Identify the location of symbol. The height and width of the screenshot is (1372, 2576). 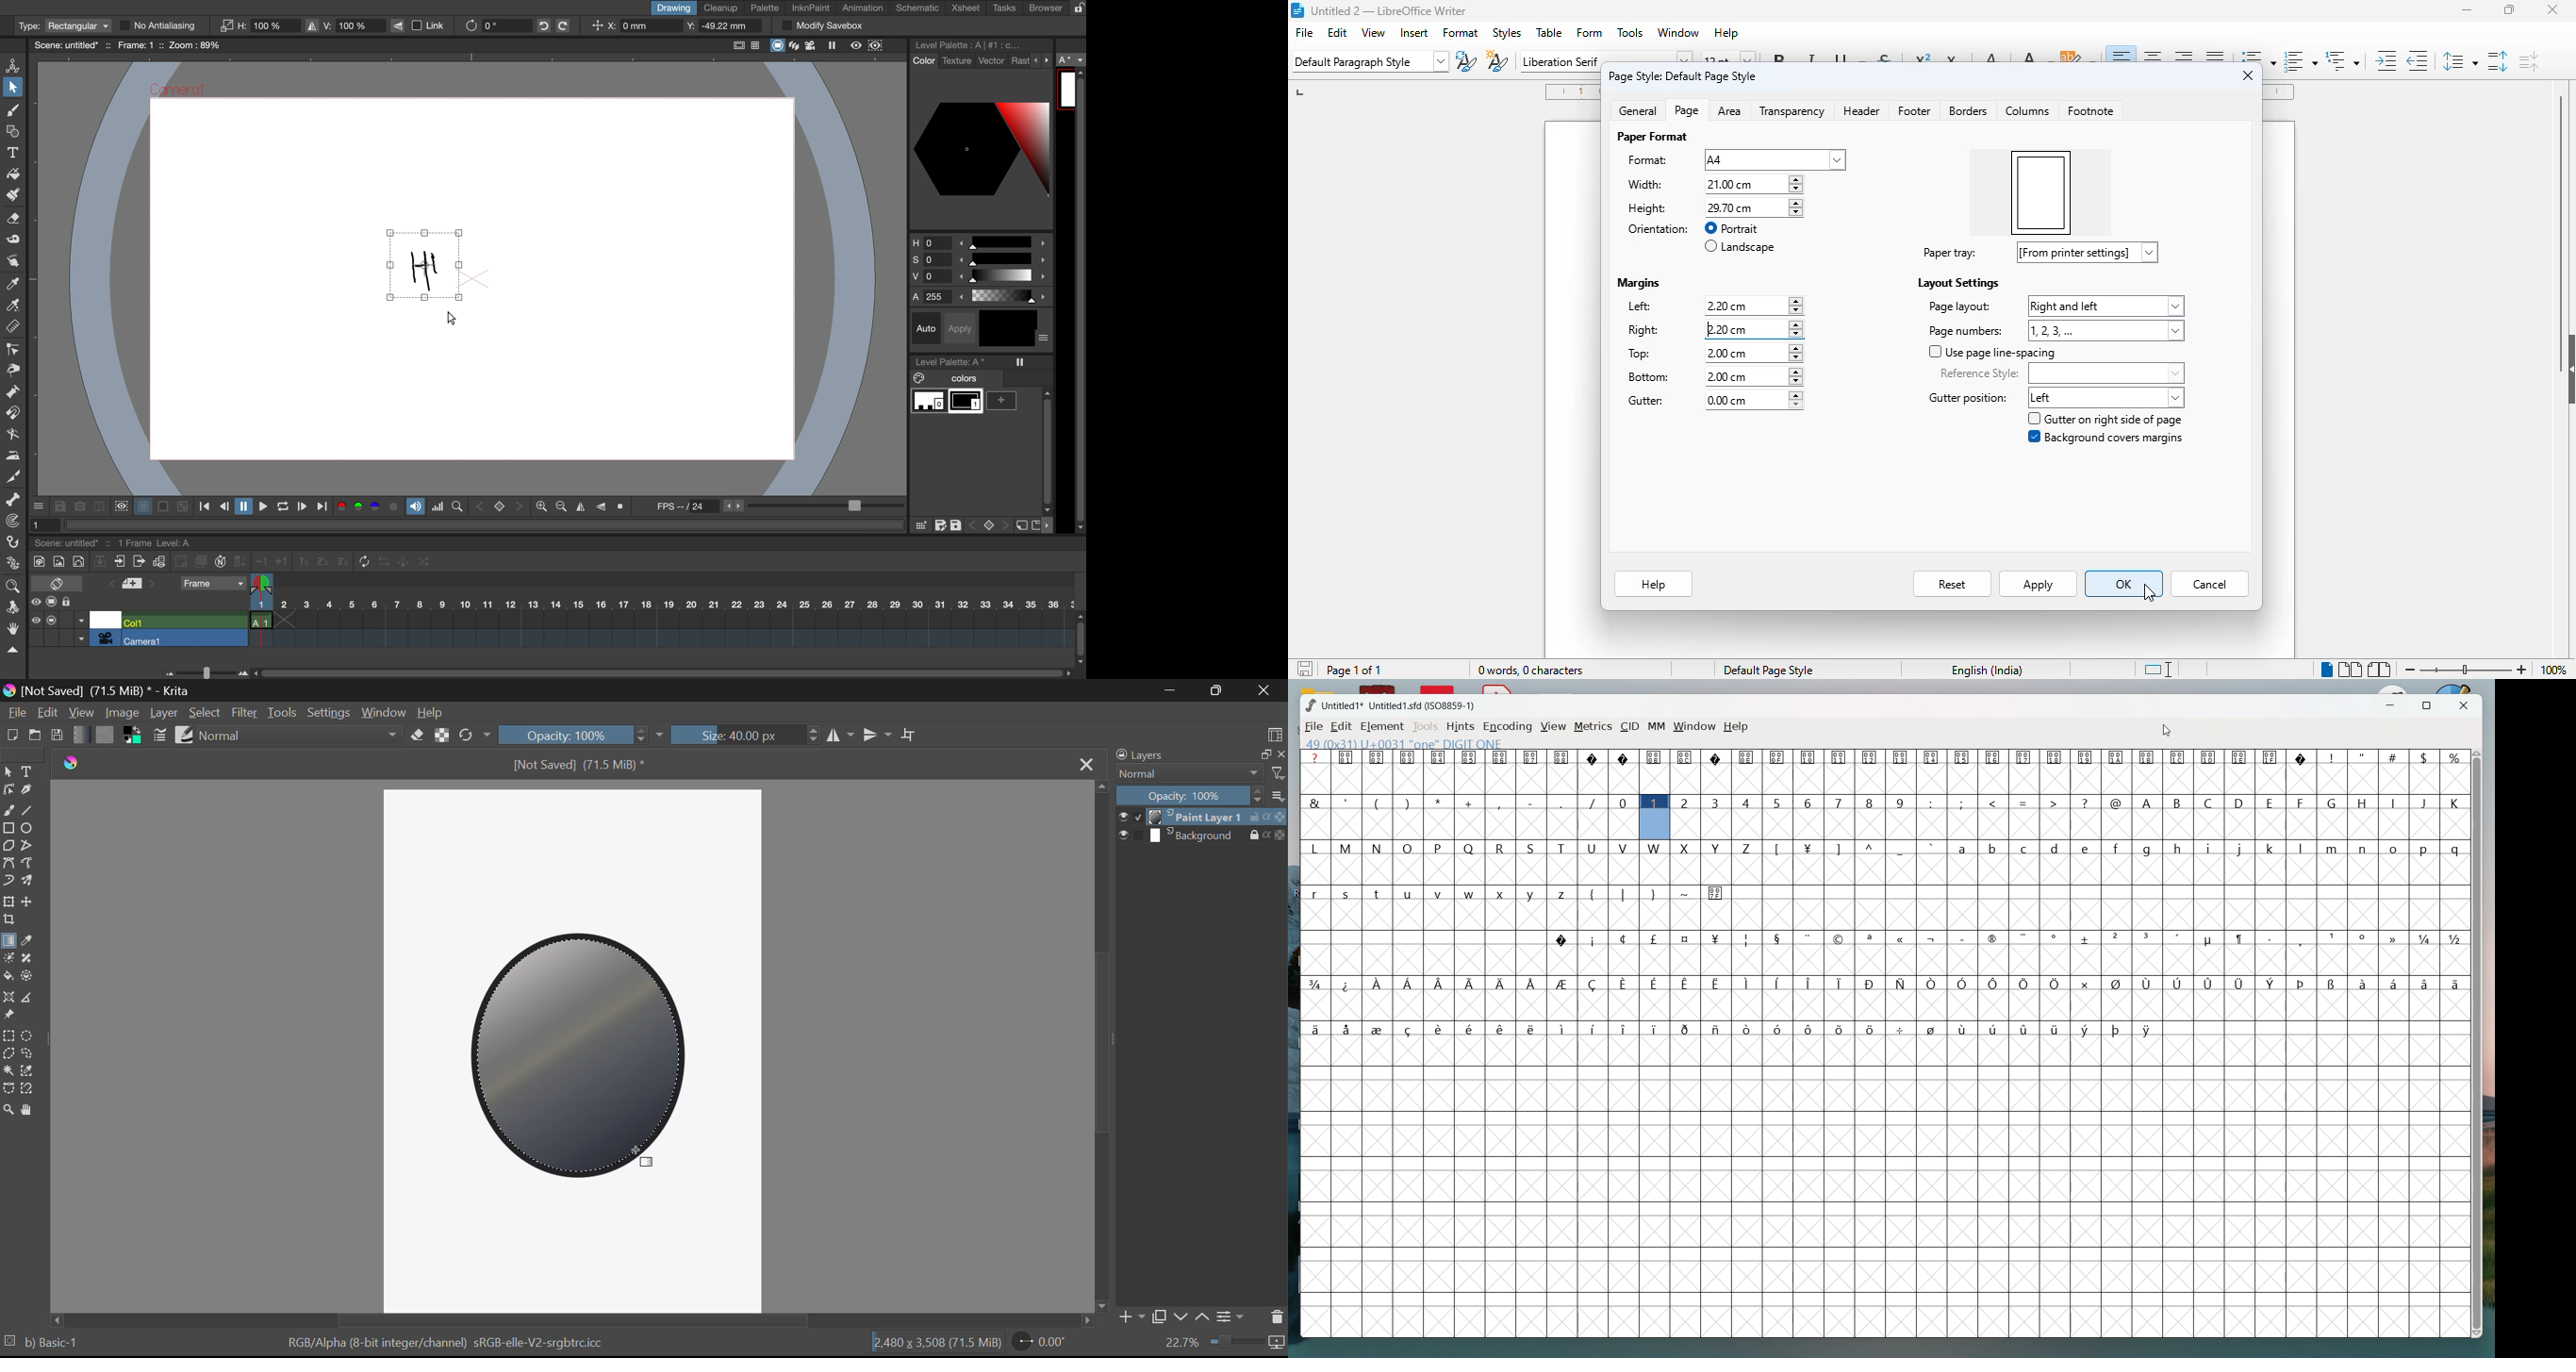
(1687, 983).